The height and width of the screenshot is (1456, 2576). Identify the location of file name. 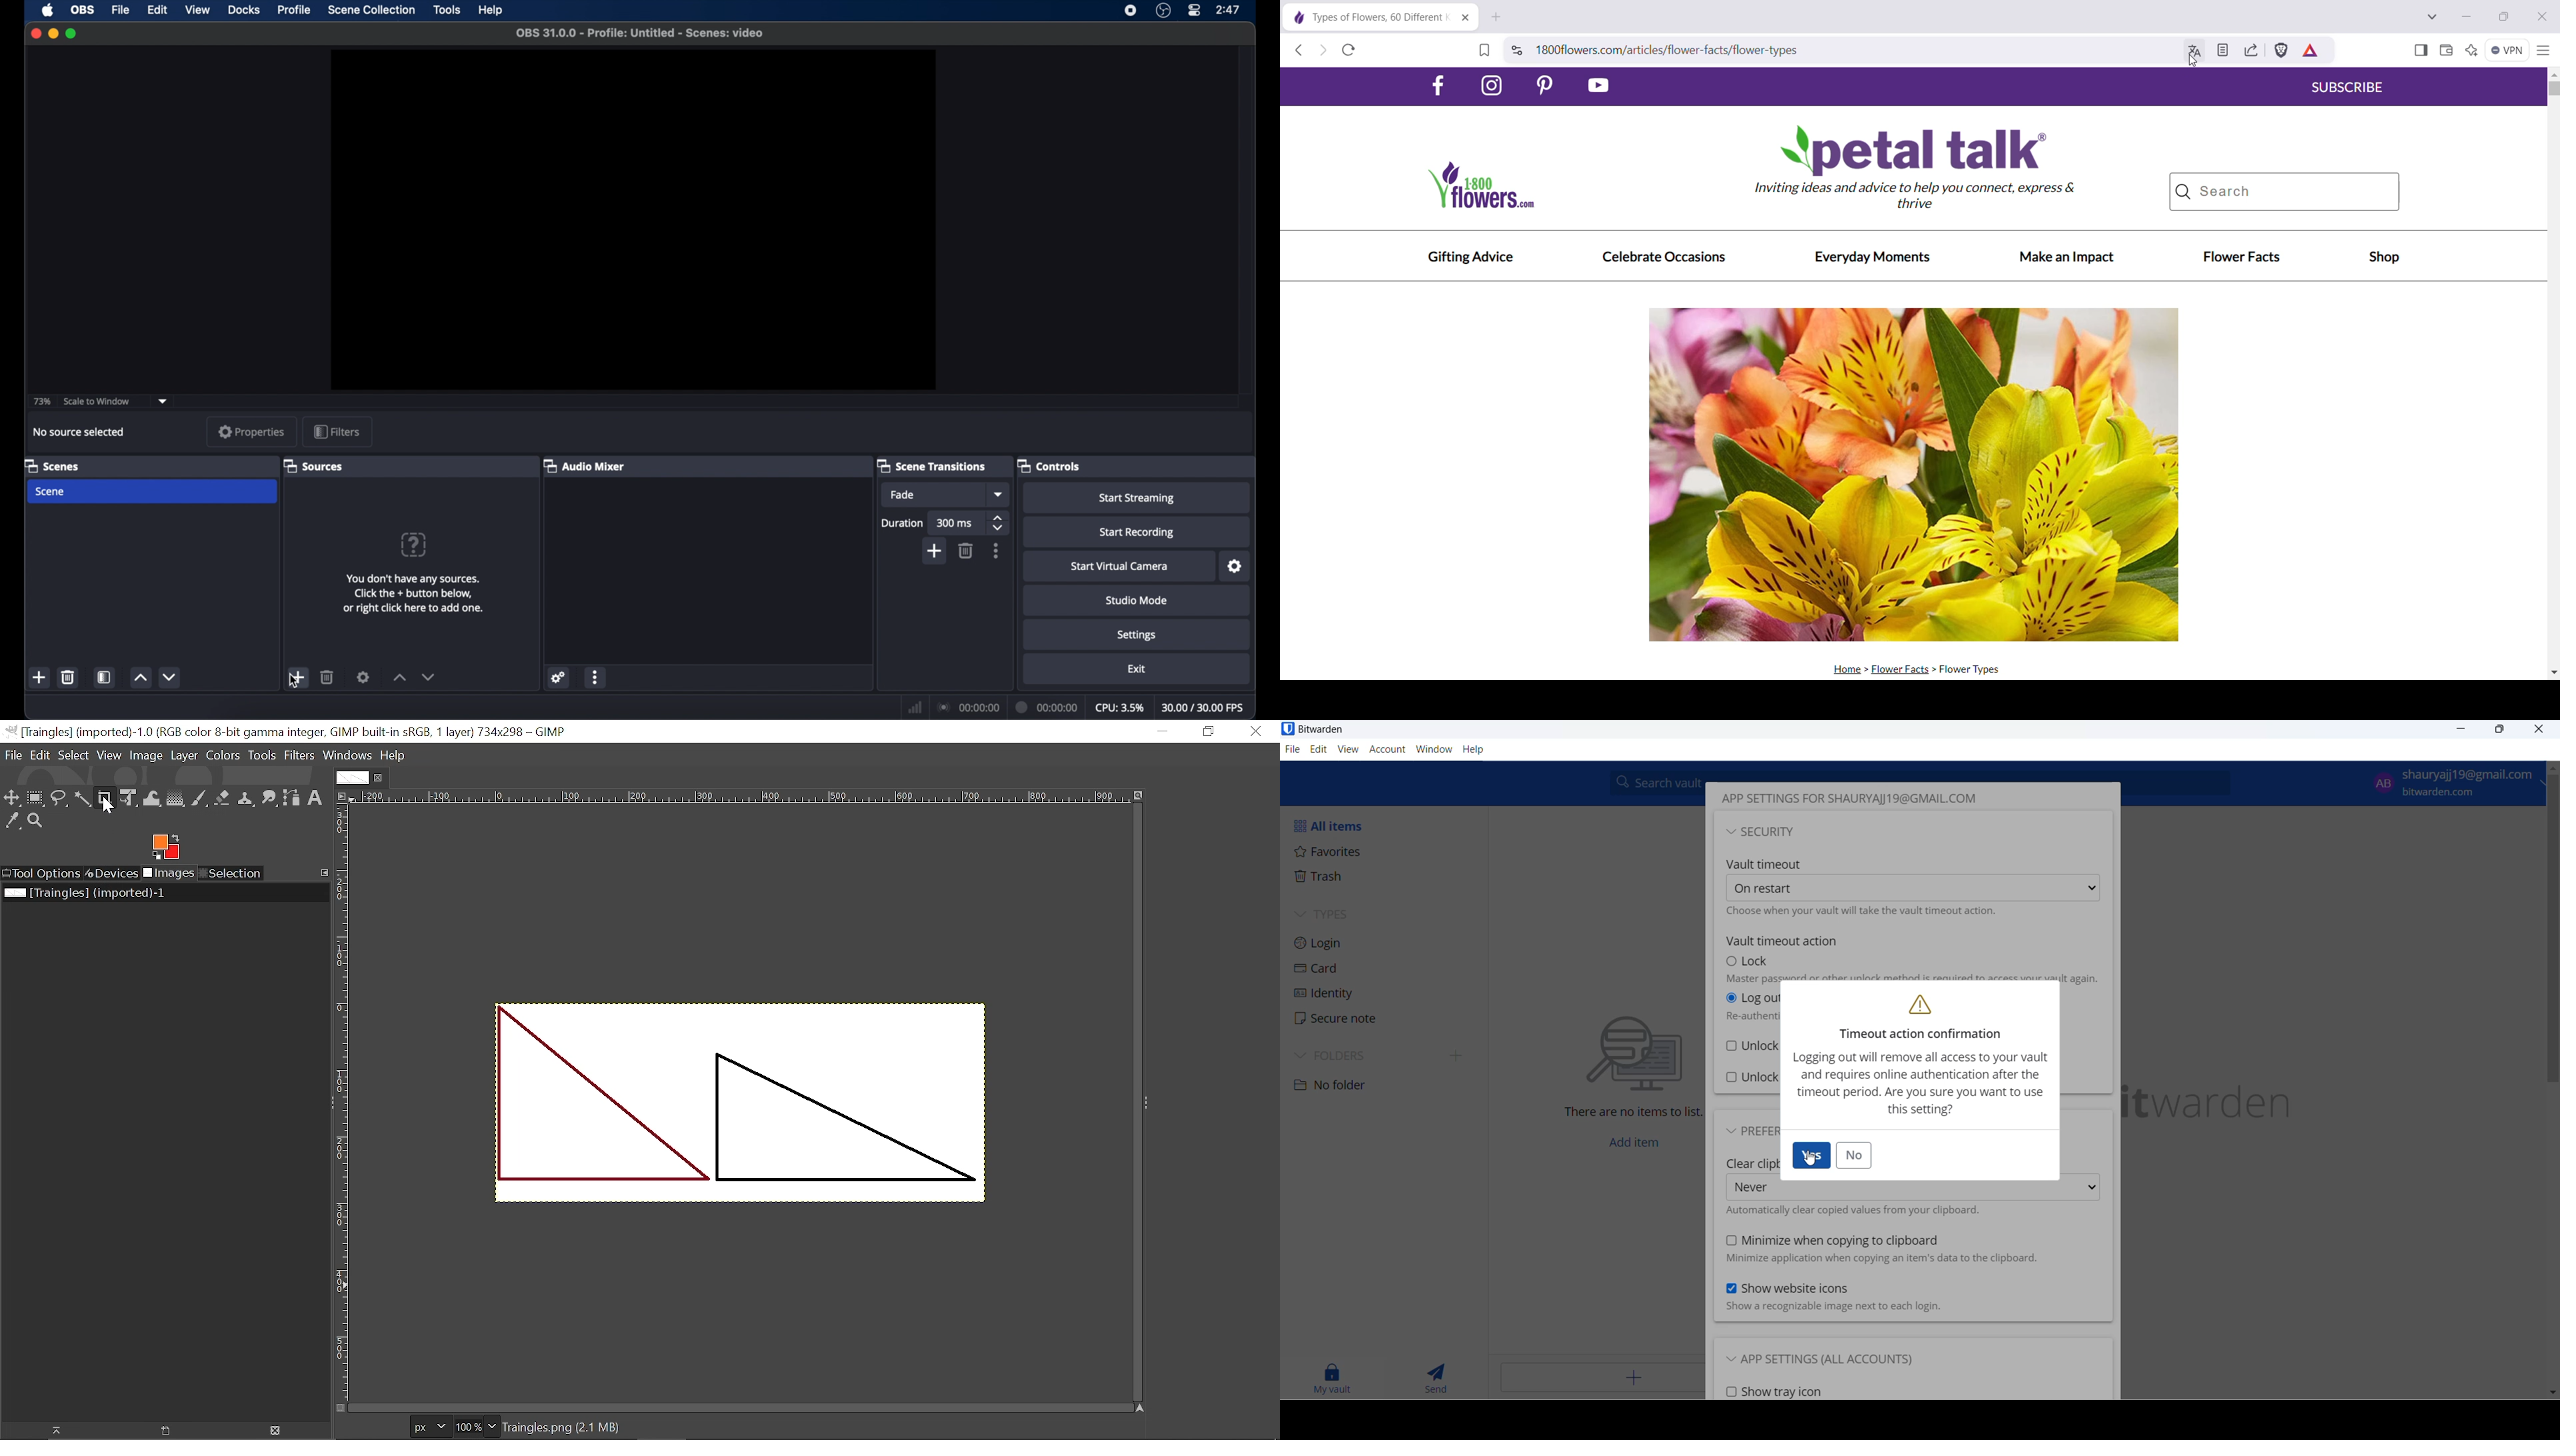
(640, 33).